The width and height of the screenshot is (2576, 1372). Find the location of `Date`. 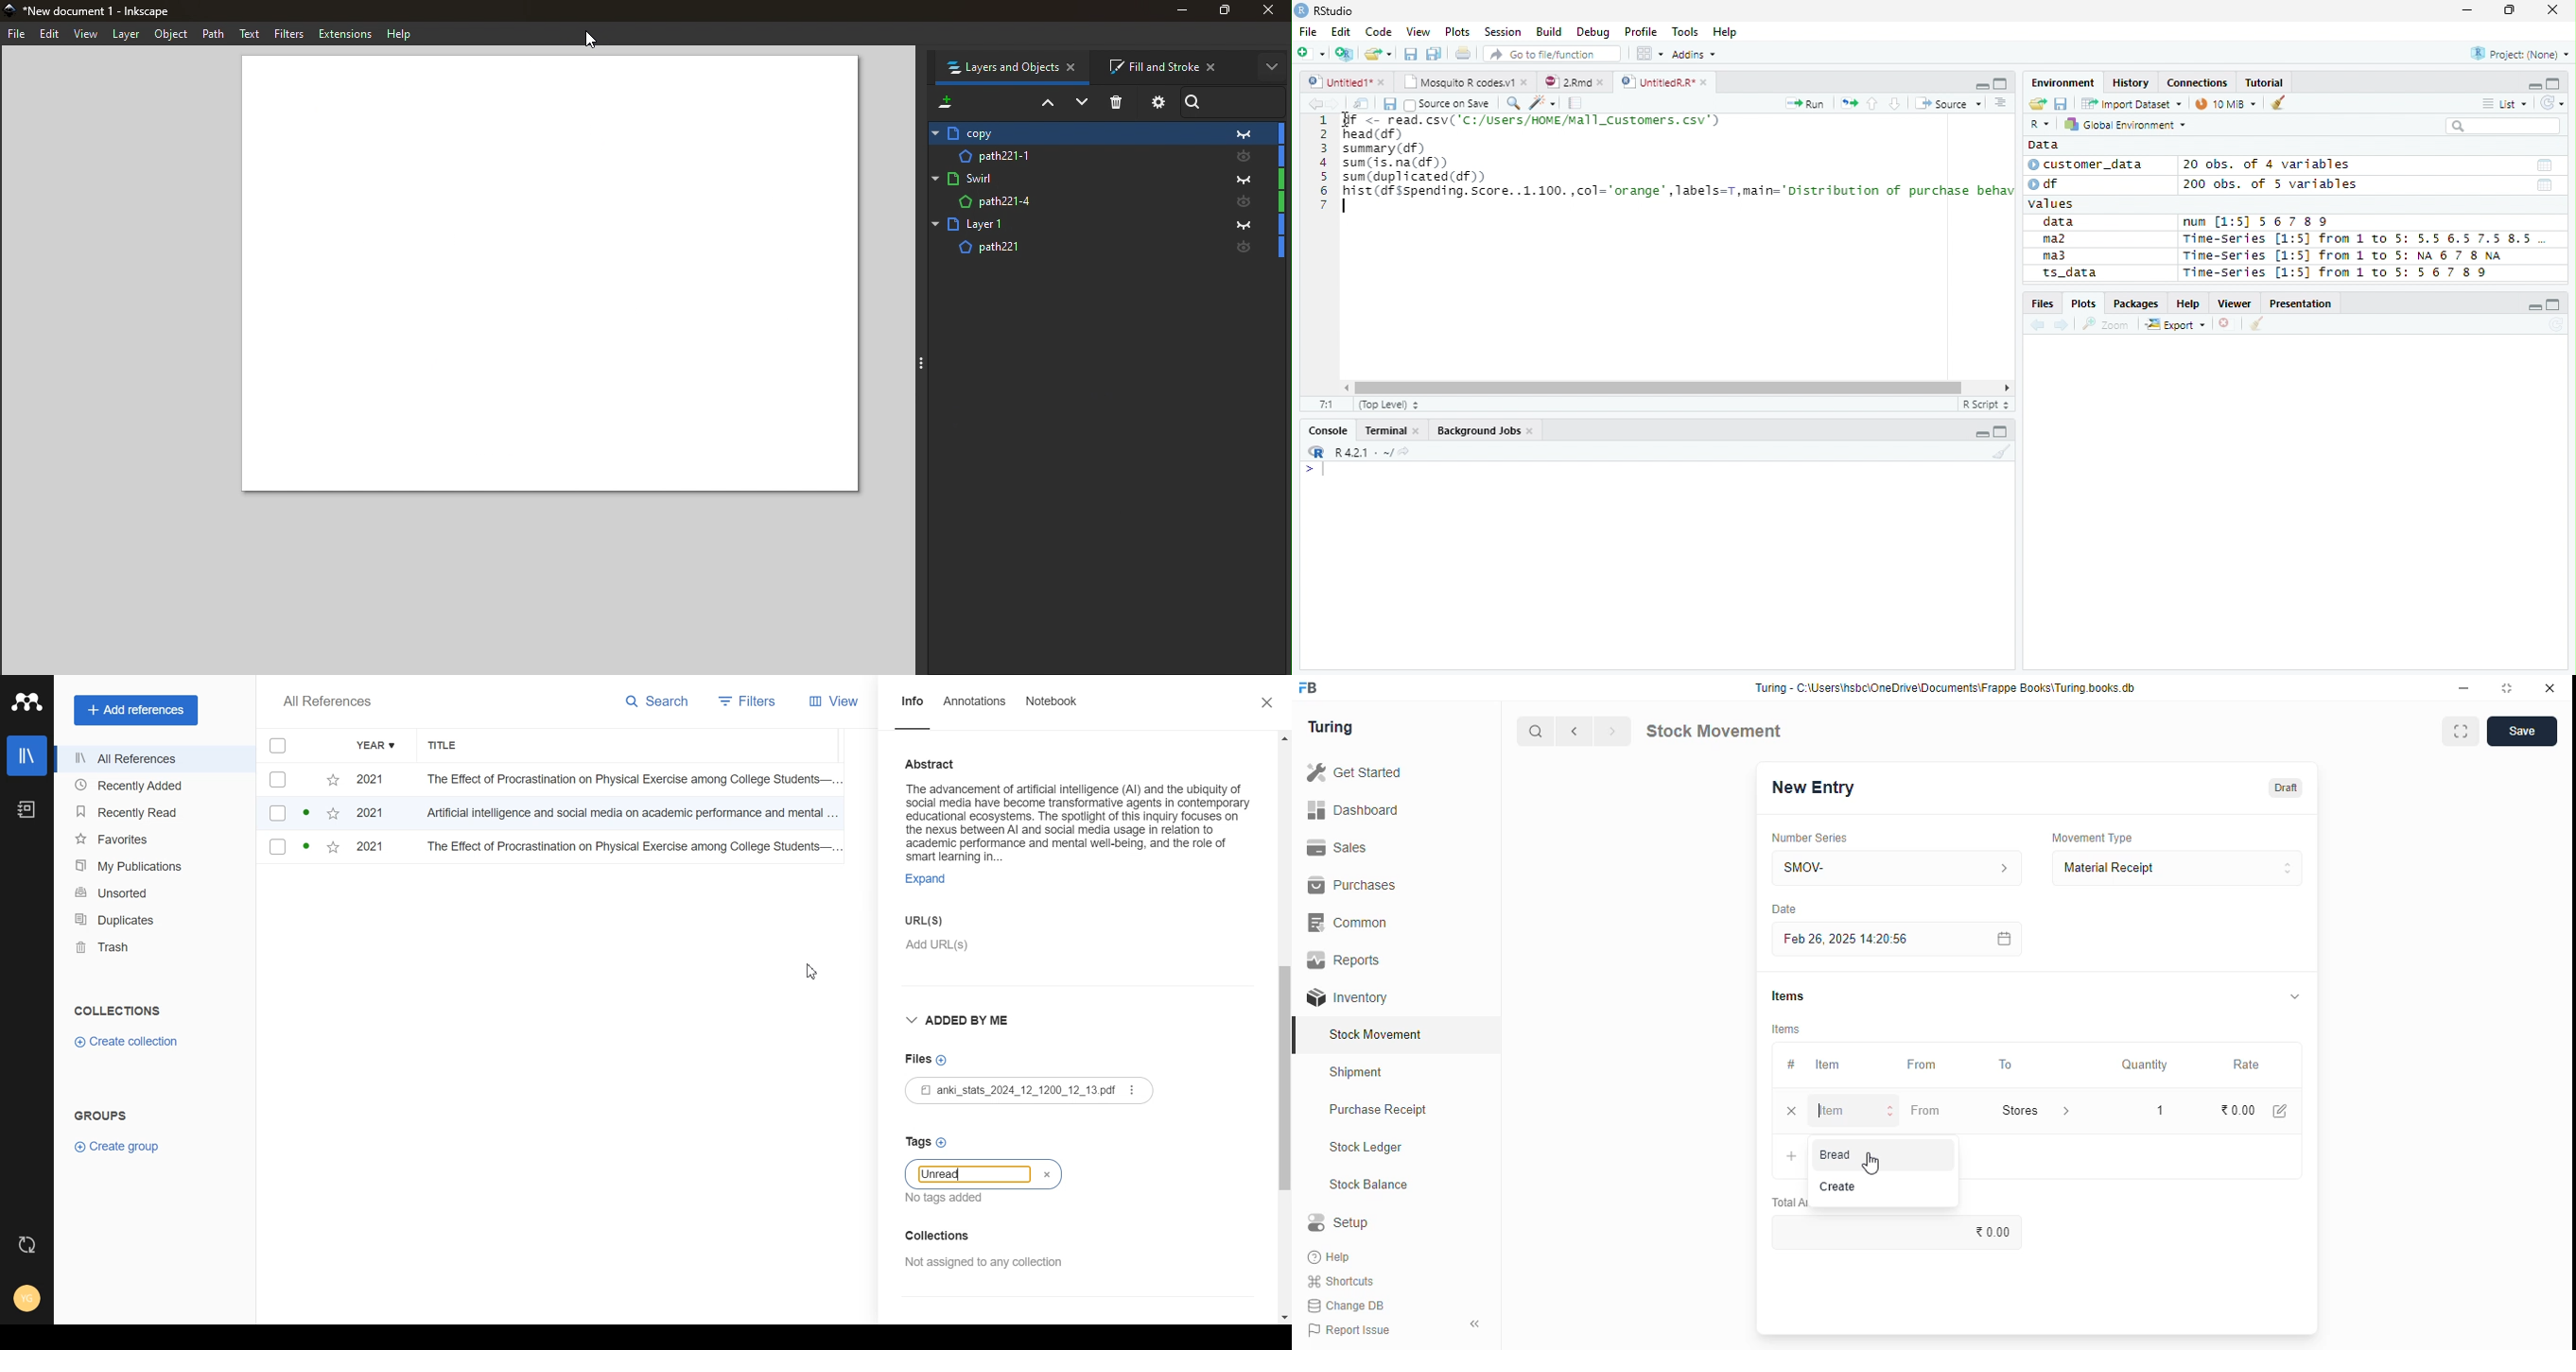

Date is located at coordinates (2543, 165).